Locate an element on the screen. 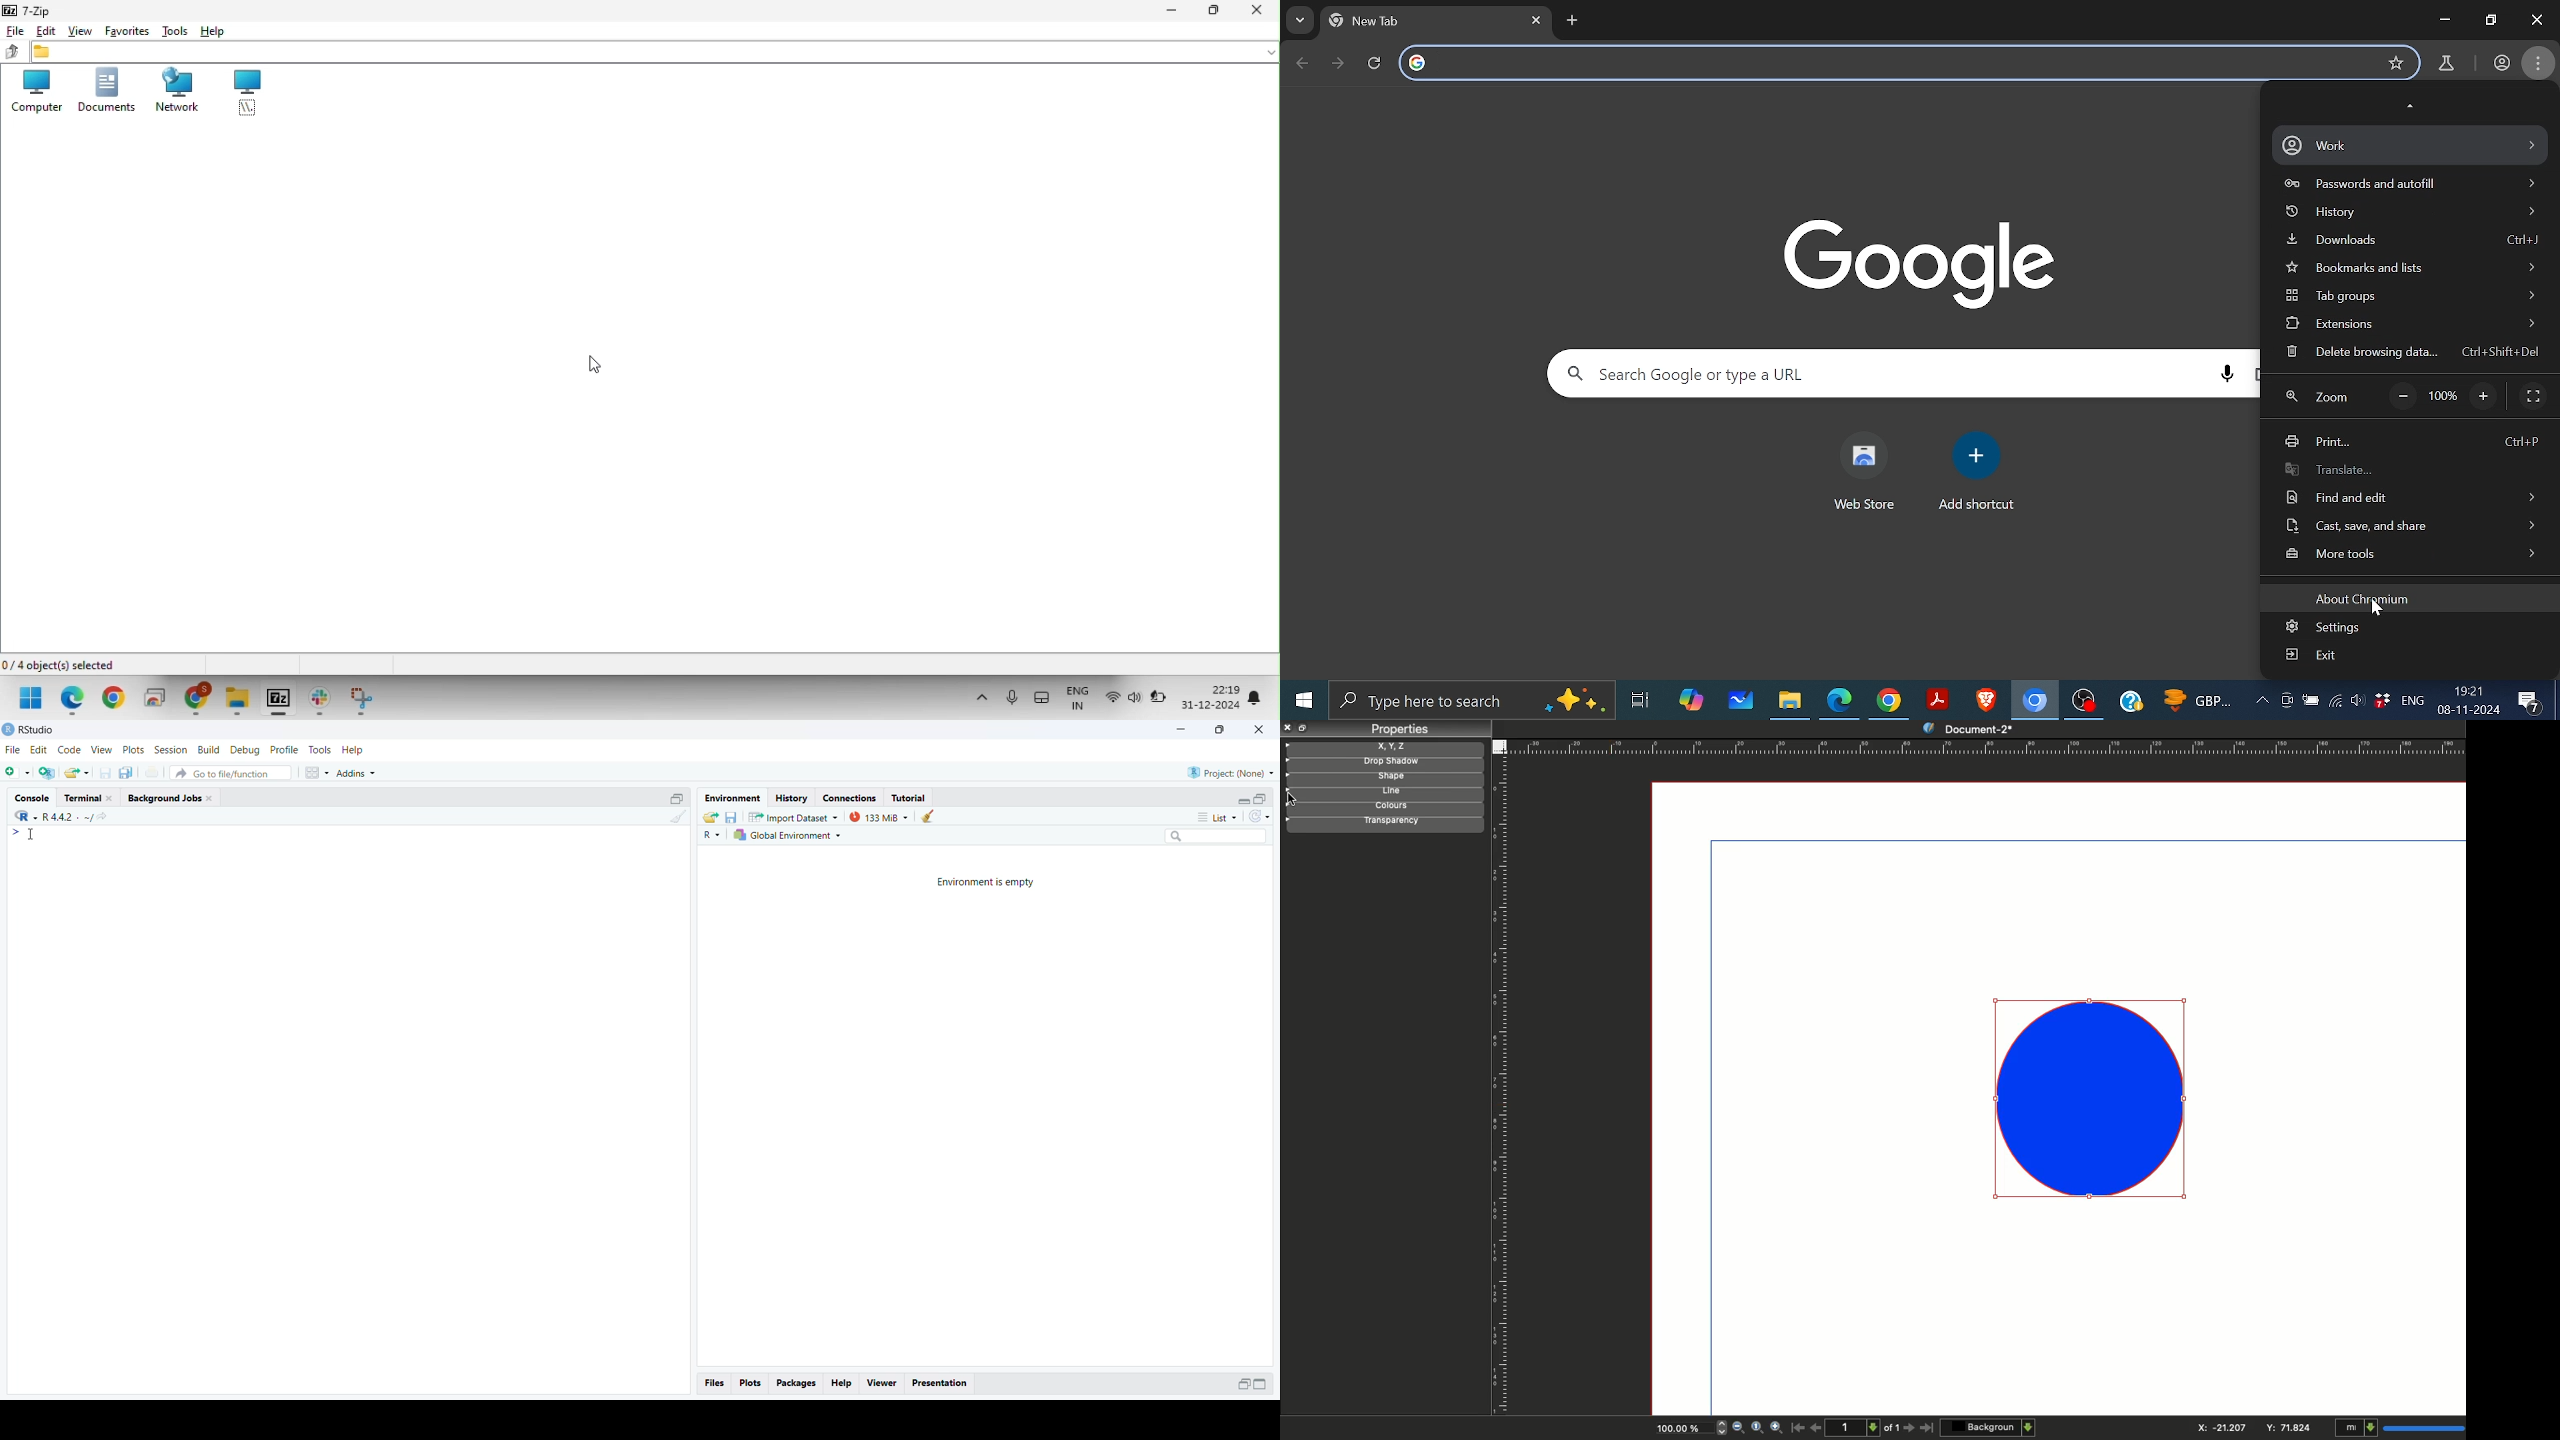  Environment is located at coordinates (731, 799).